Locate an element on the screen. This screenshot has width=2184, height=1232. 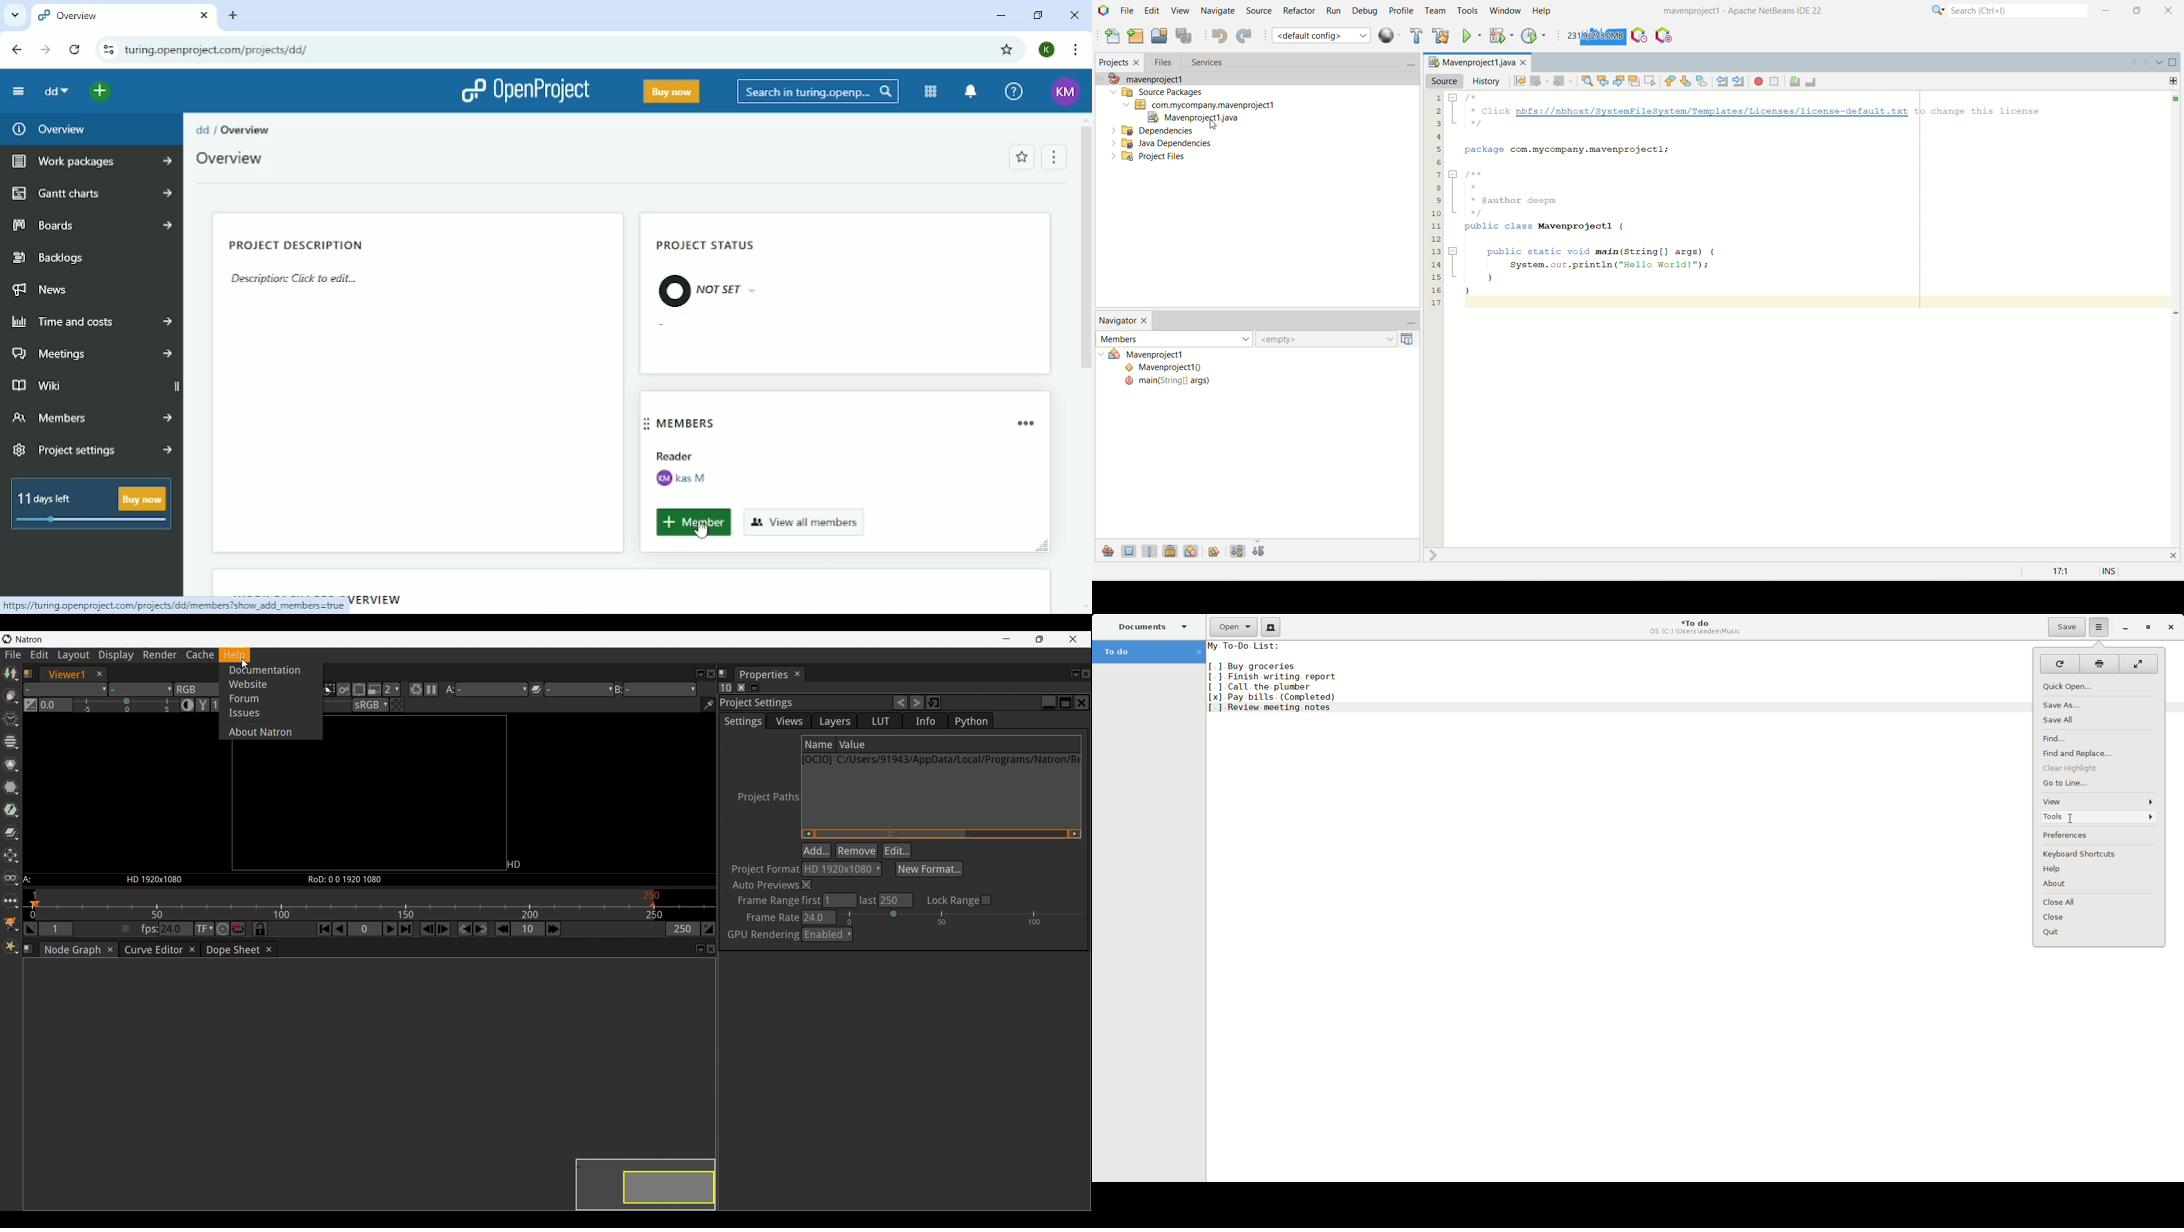
Keyboard shortcuts is located at coordinates (2089, 856).